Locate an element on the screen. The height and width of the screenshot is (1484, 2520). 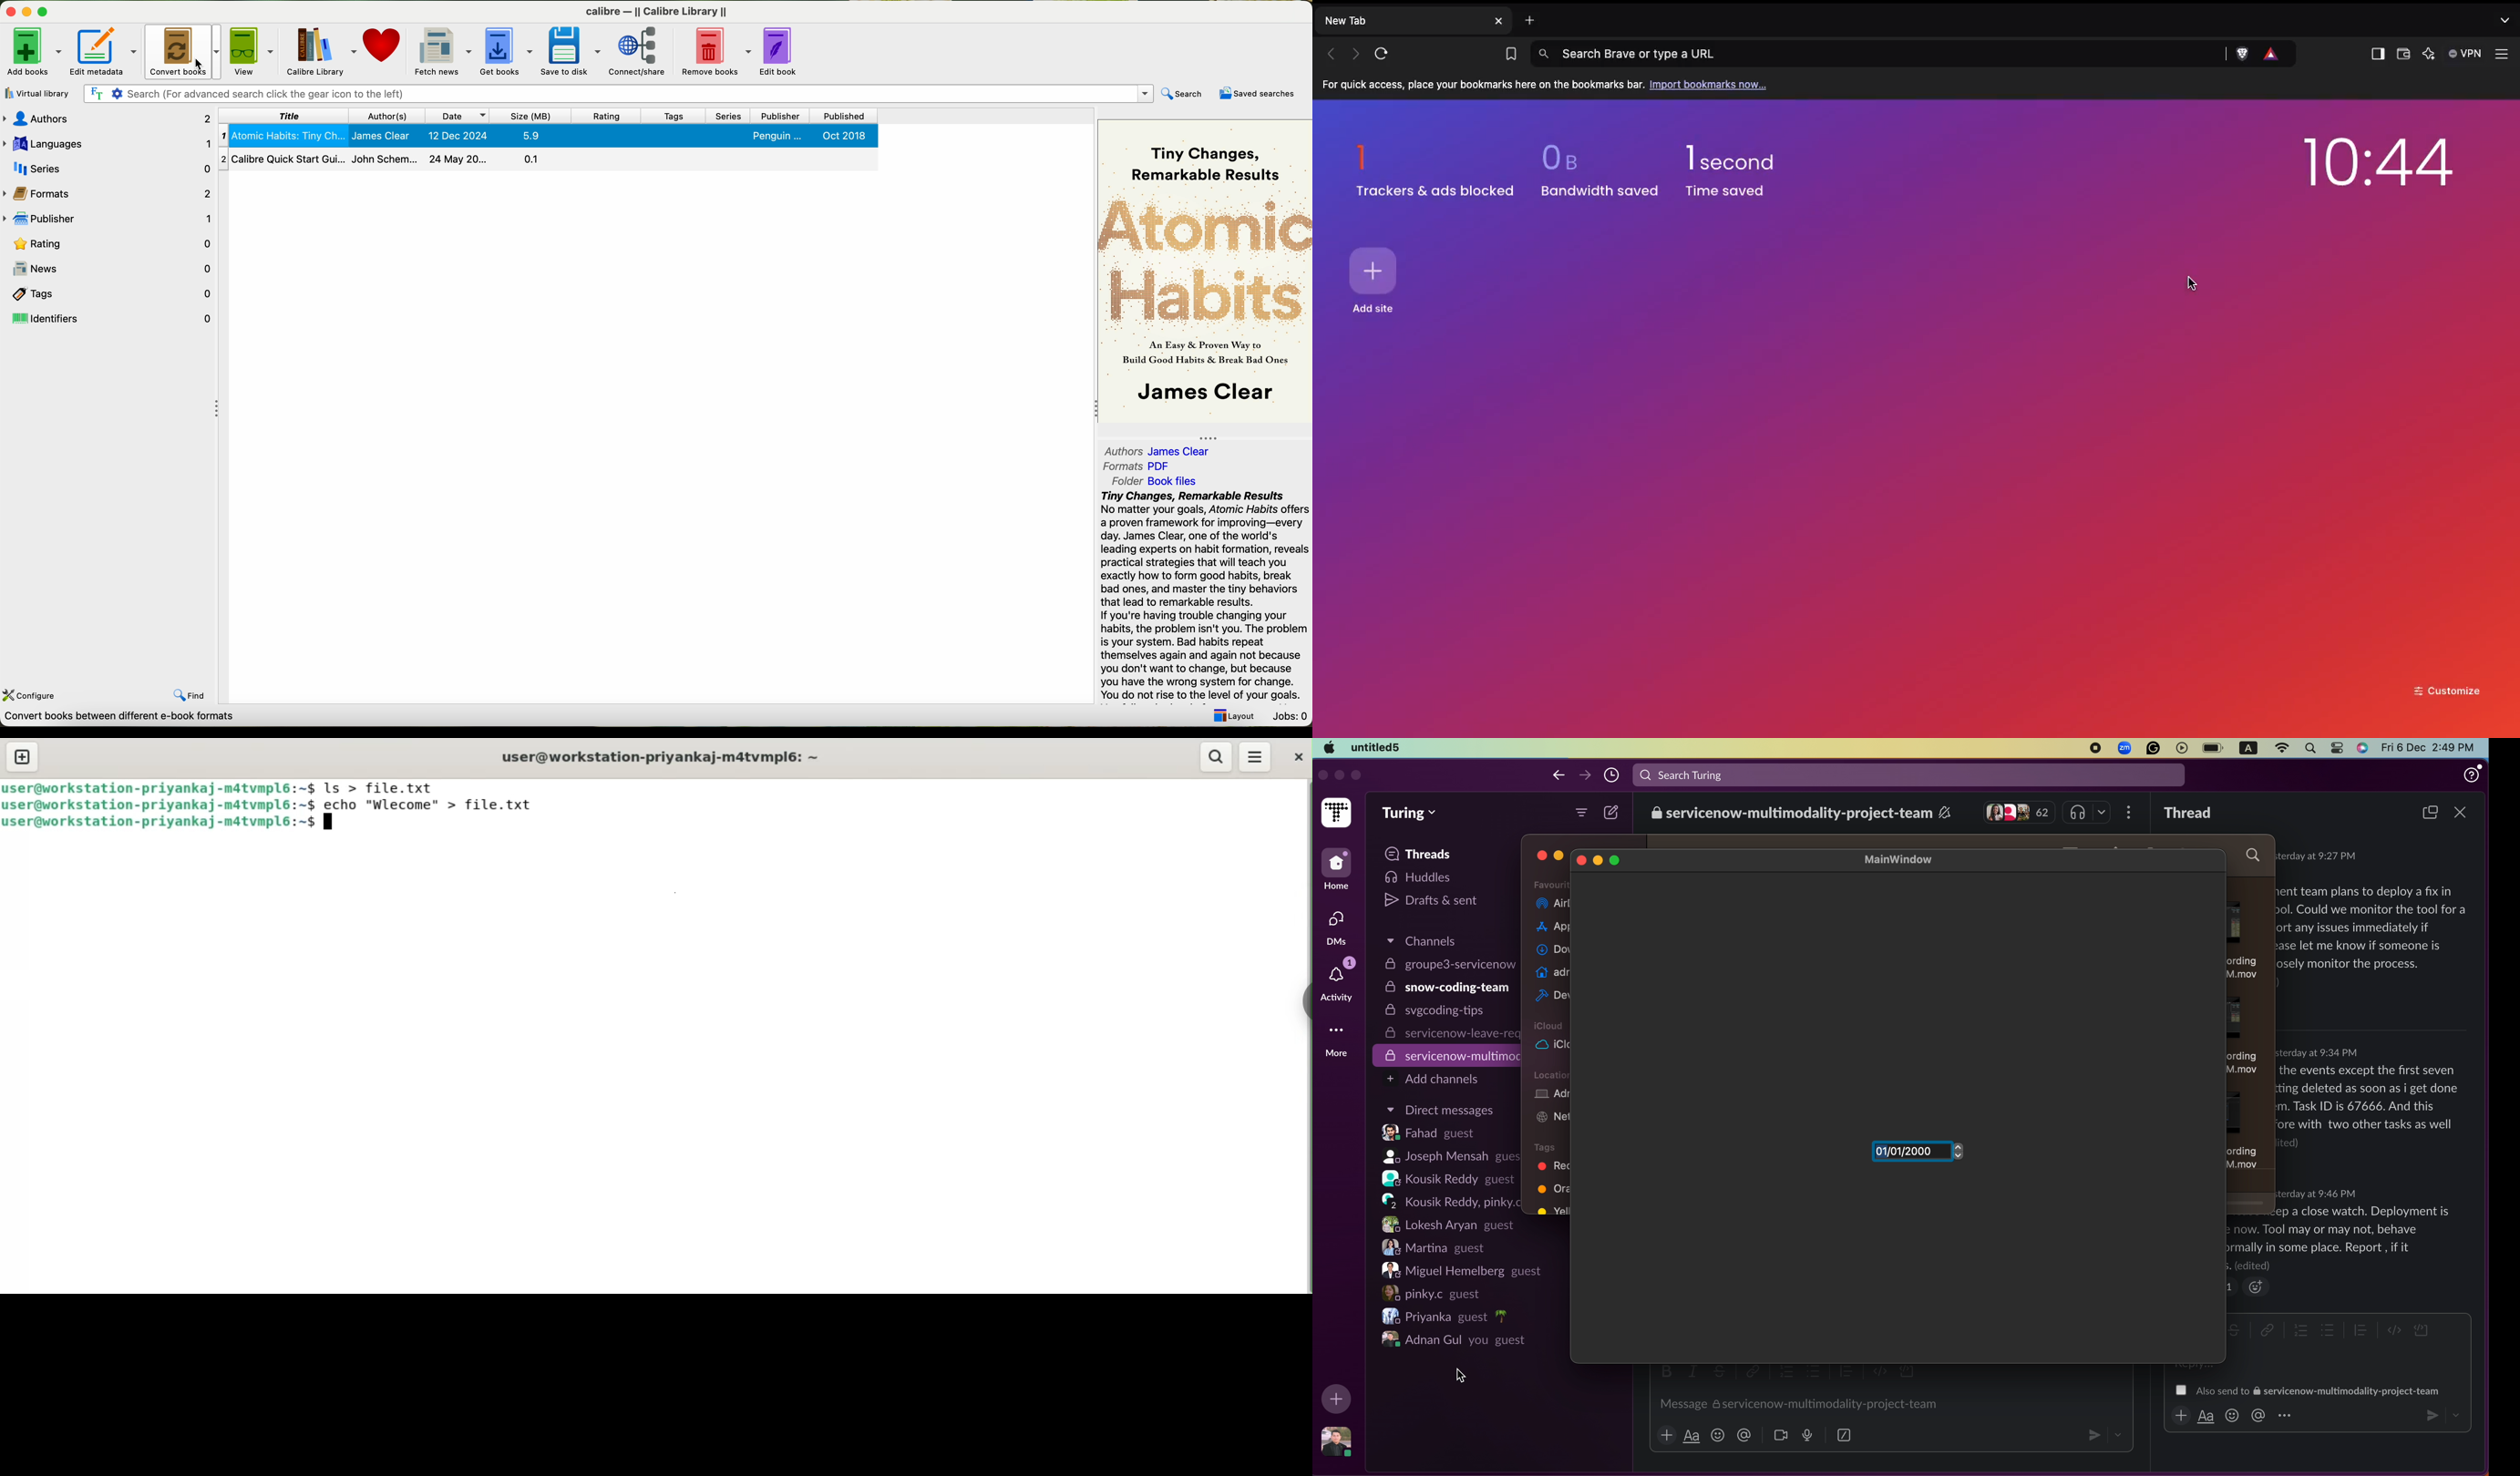
cursor is located at coordinates (1460, 1376).